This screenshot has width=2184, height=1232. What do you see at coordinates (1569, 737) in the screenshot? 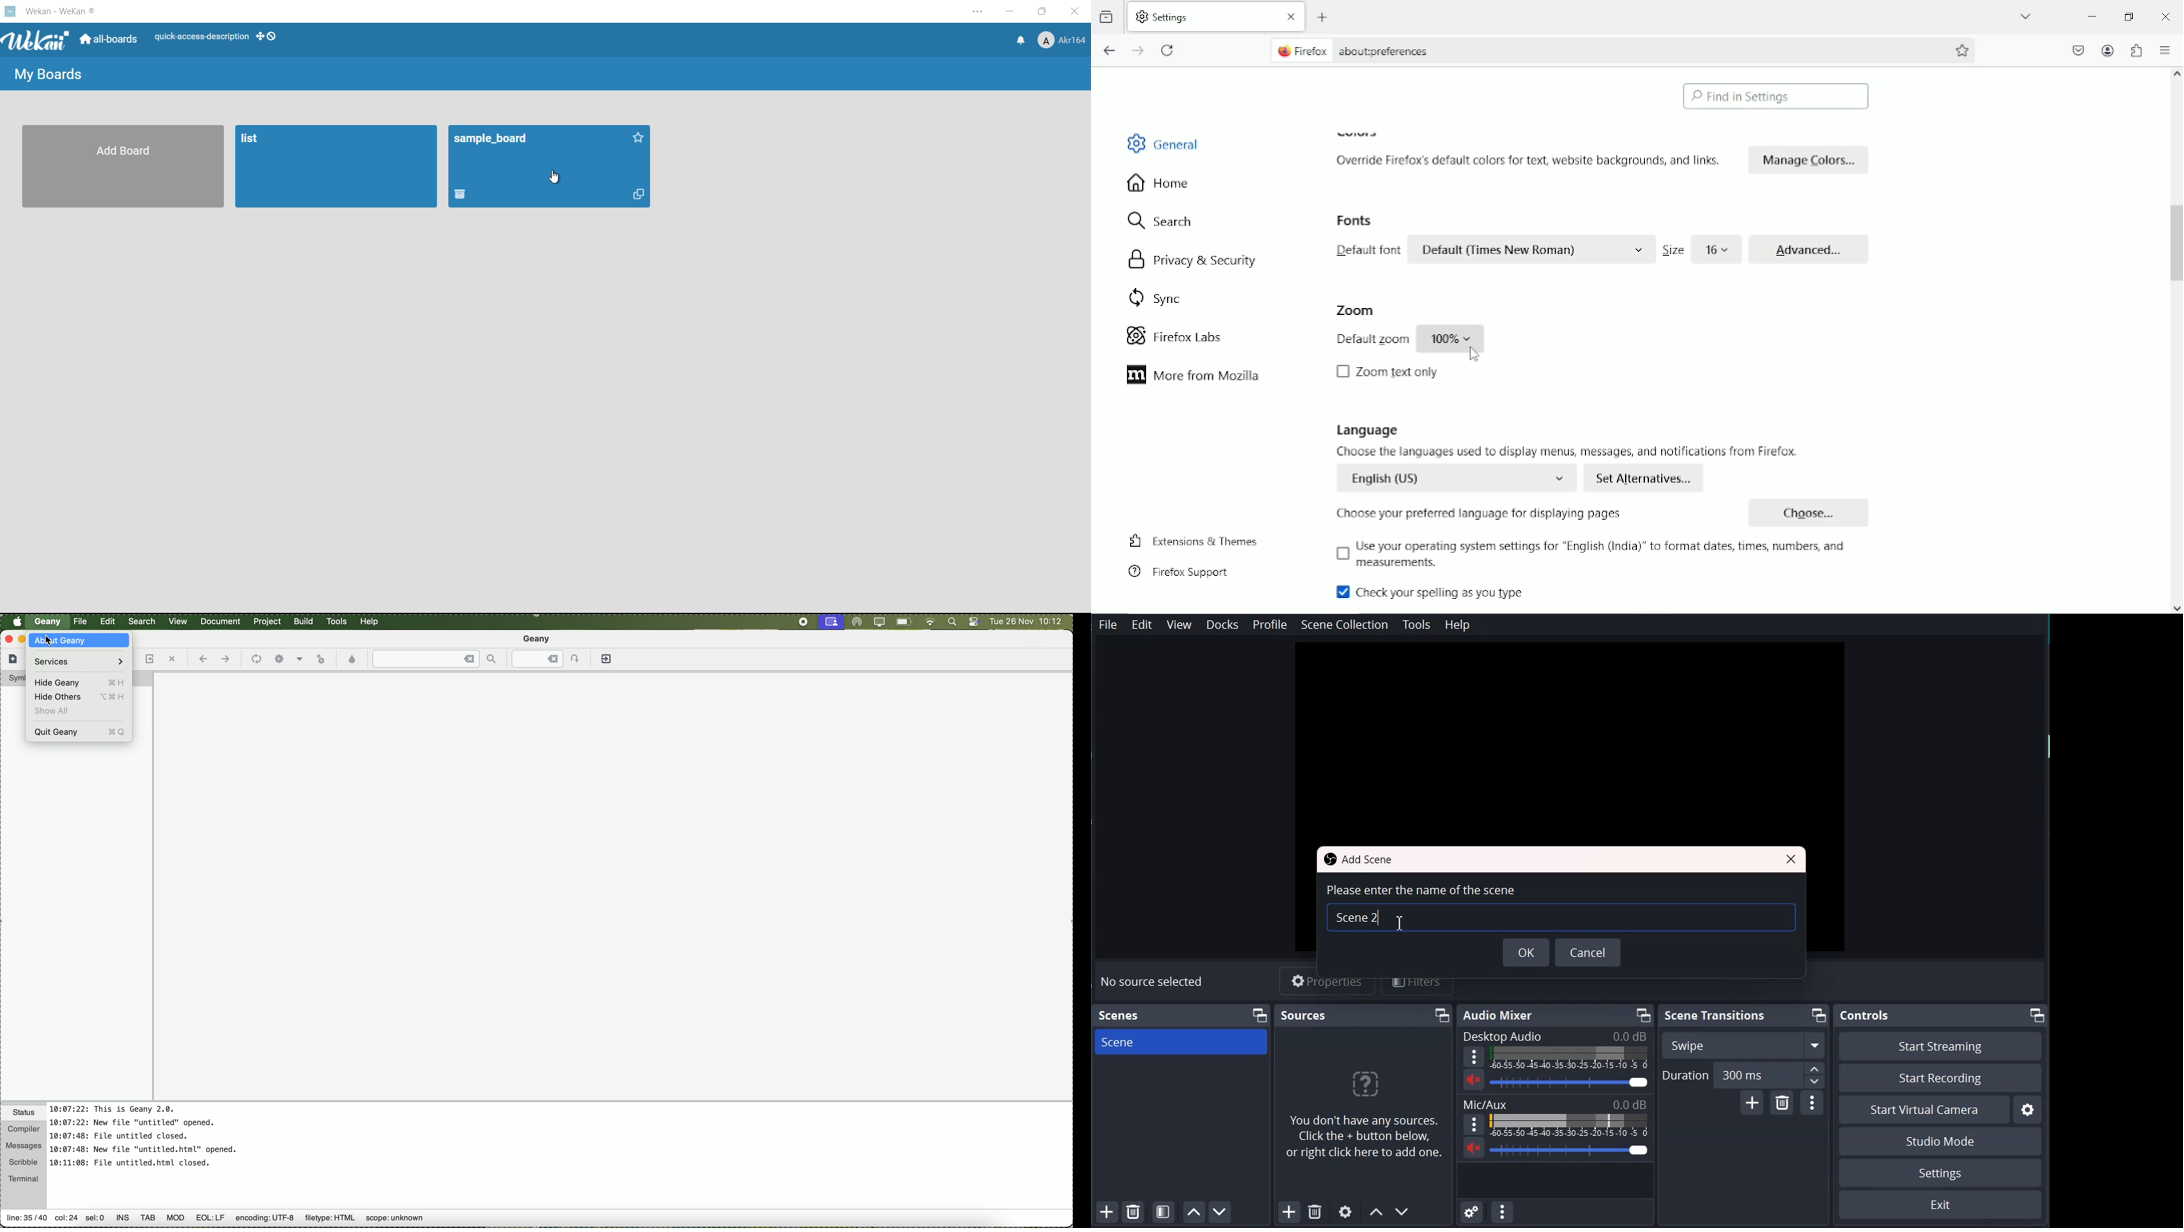
I see `File preview window` at bounding box center [1569, 737].